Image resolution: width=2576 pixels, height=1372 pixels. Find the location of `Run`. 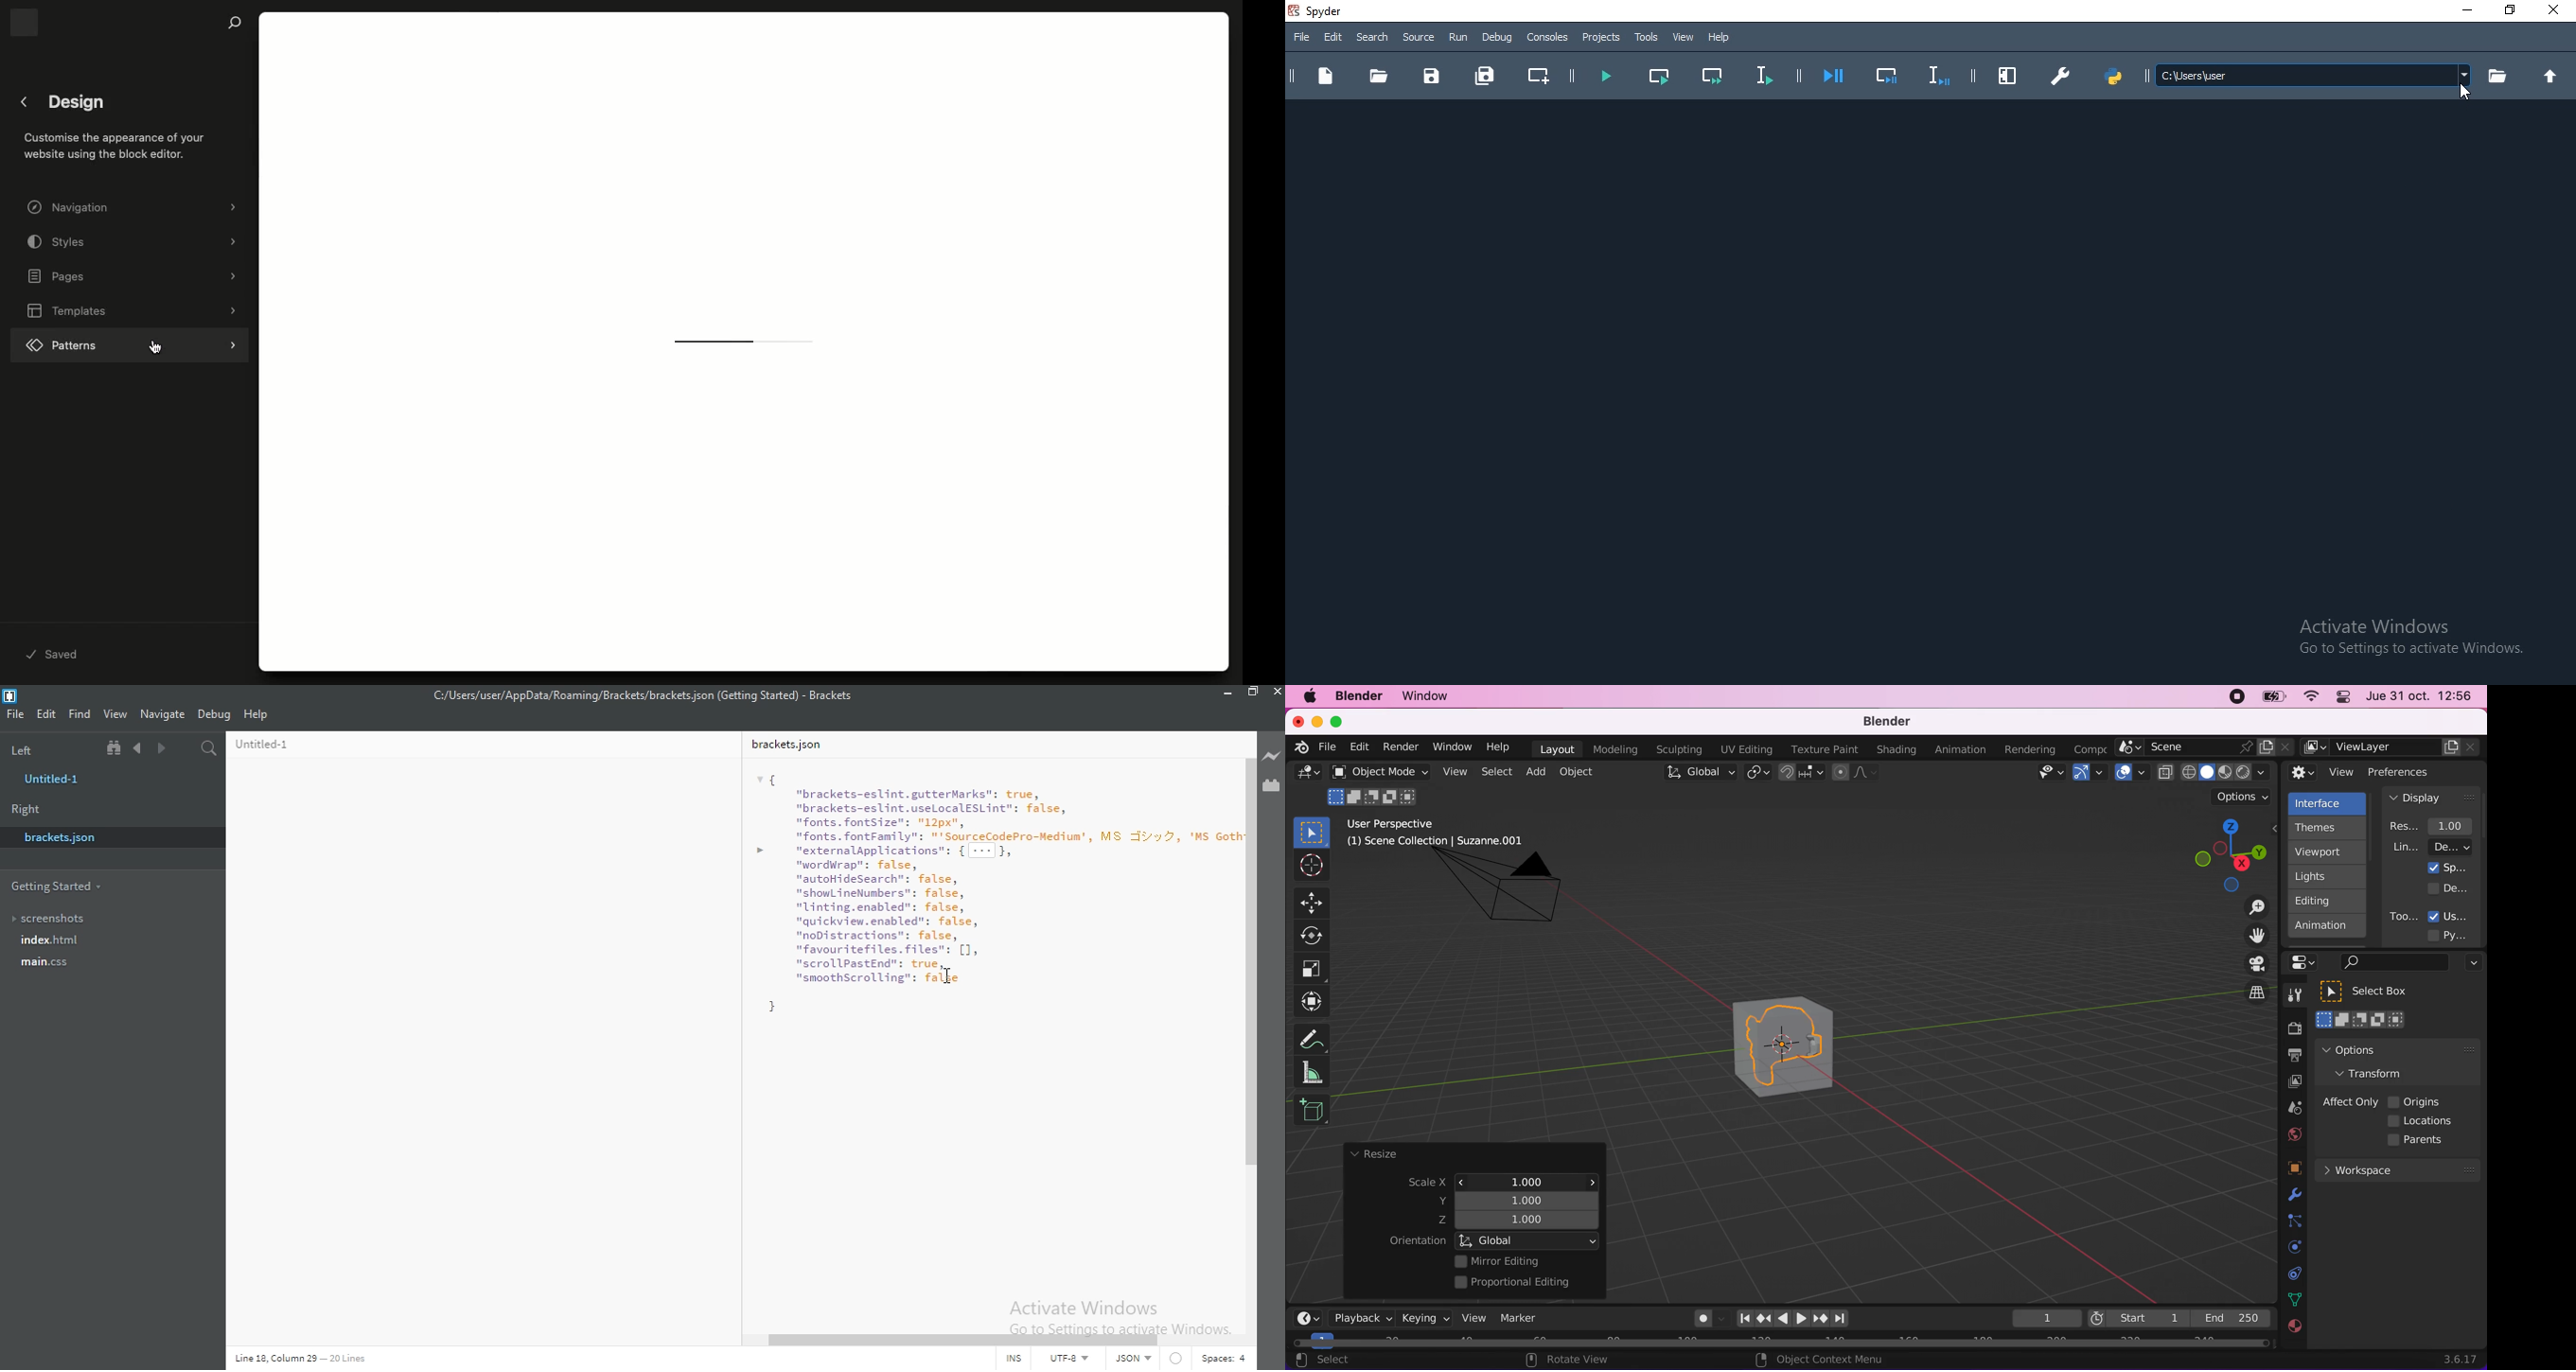

Run is located at coordinates (1457, 38).